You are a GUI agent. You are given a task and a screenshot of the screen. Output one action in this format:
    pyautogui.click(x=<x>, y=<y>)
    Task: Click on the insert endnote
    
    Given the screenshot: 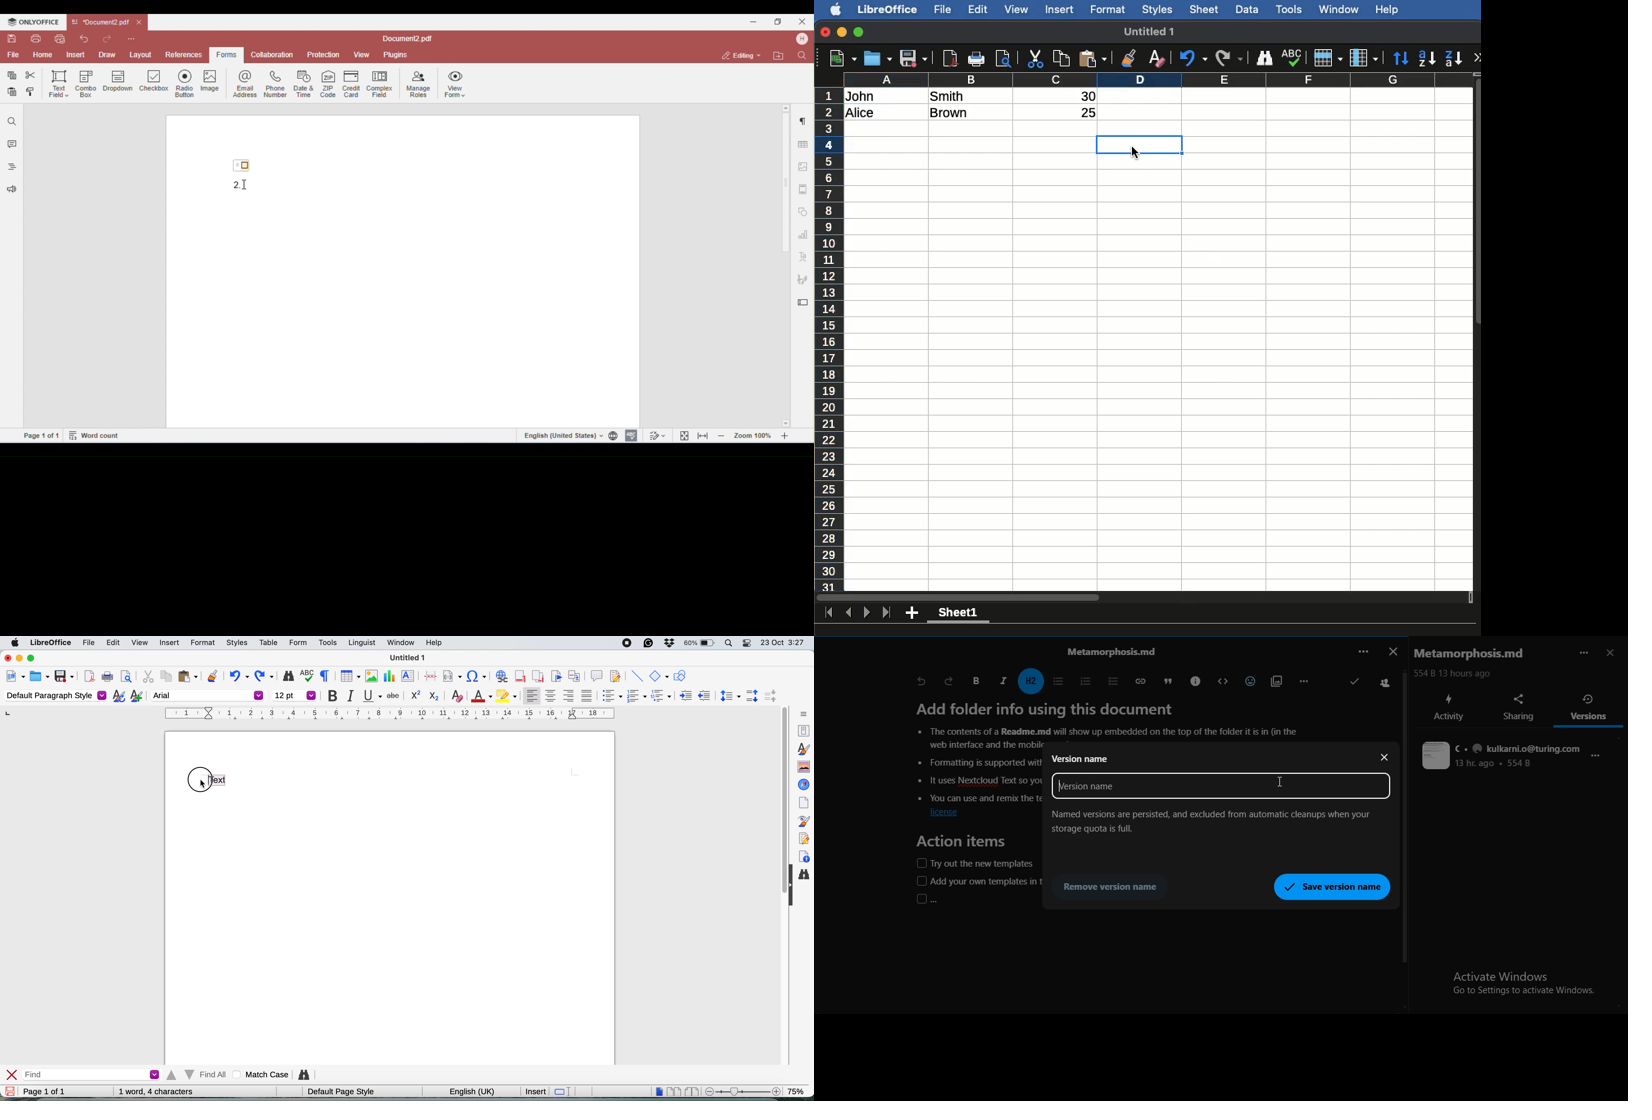 What is the action you would take?
    pyautogui.click(x=536, y=677)
    